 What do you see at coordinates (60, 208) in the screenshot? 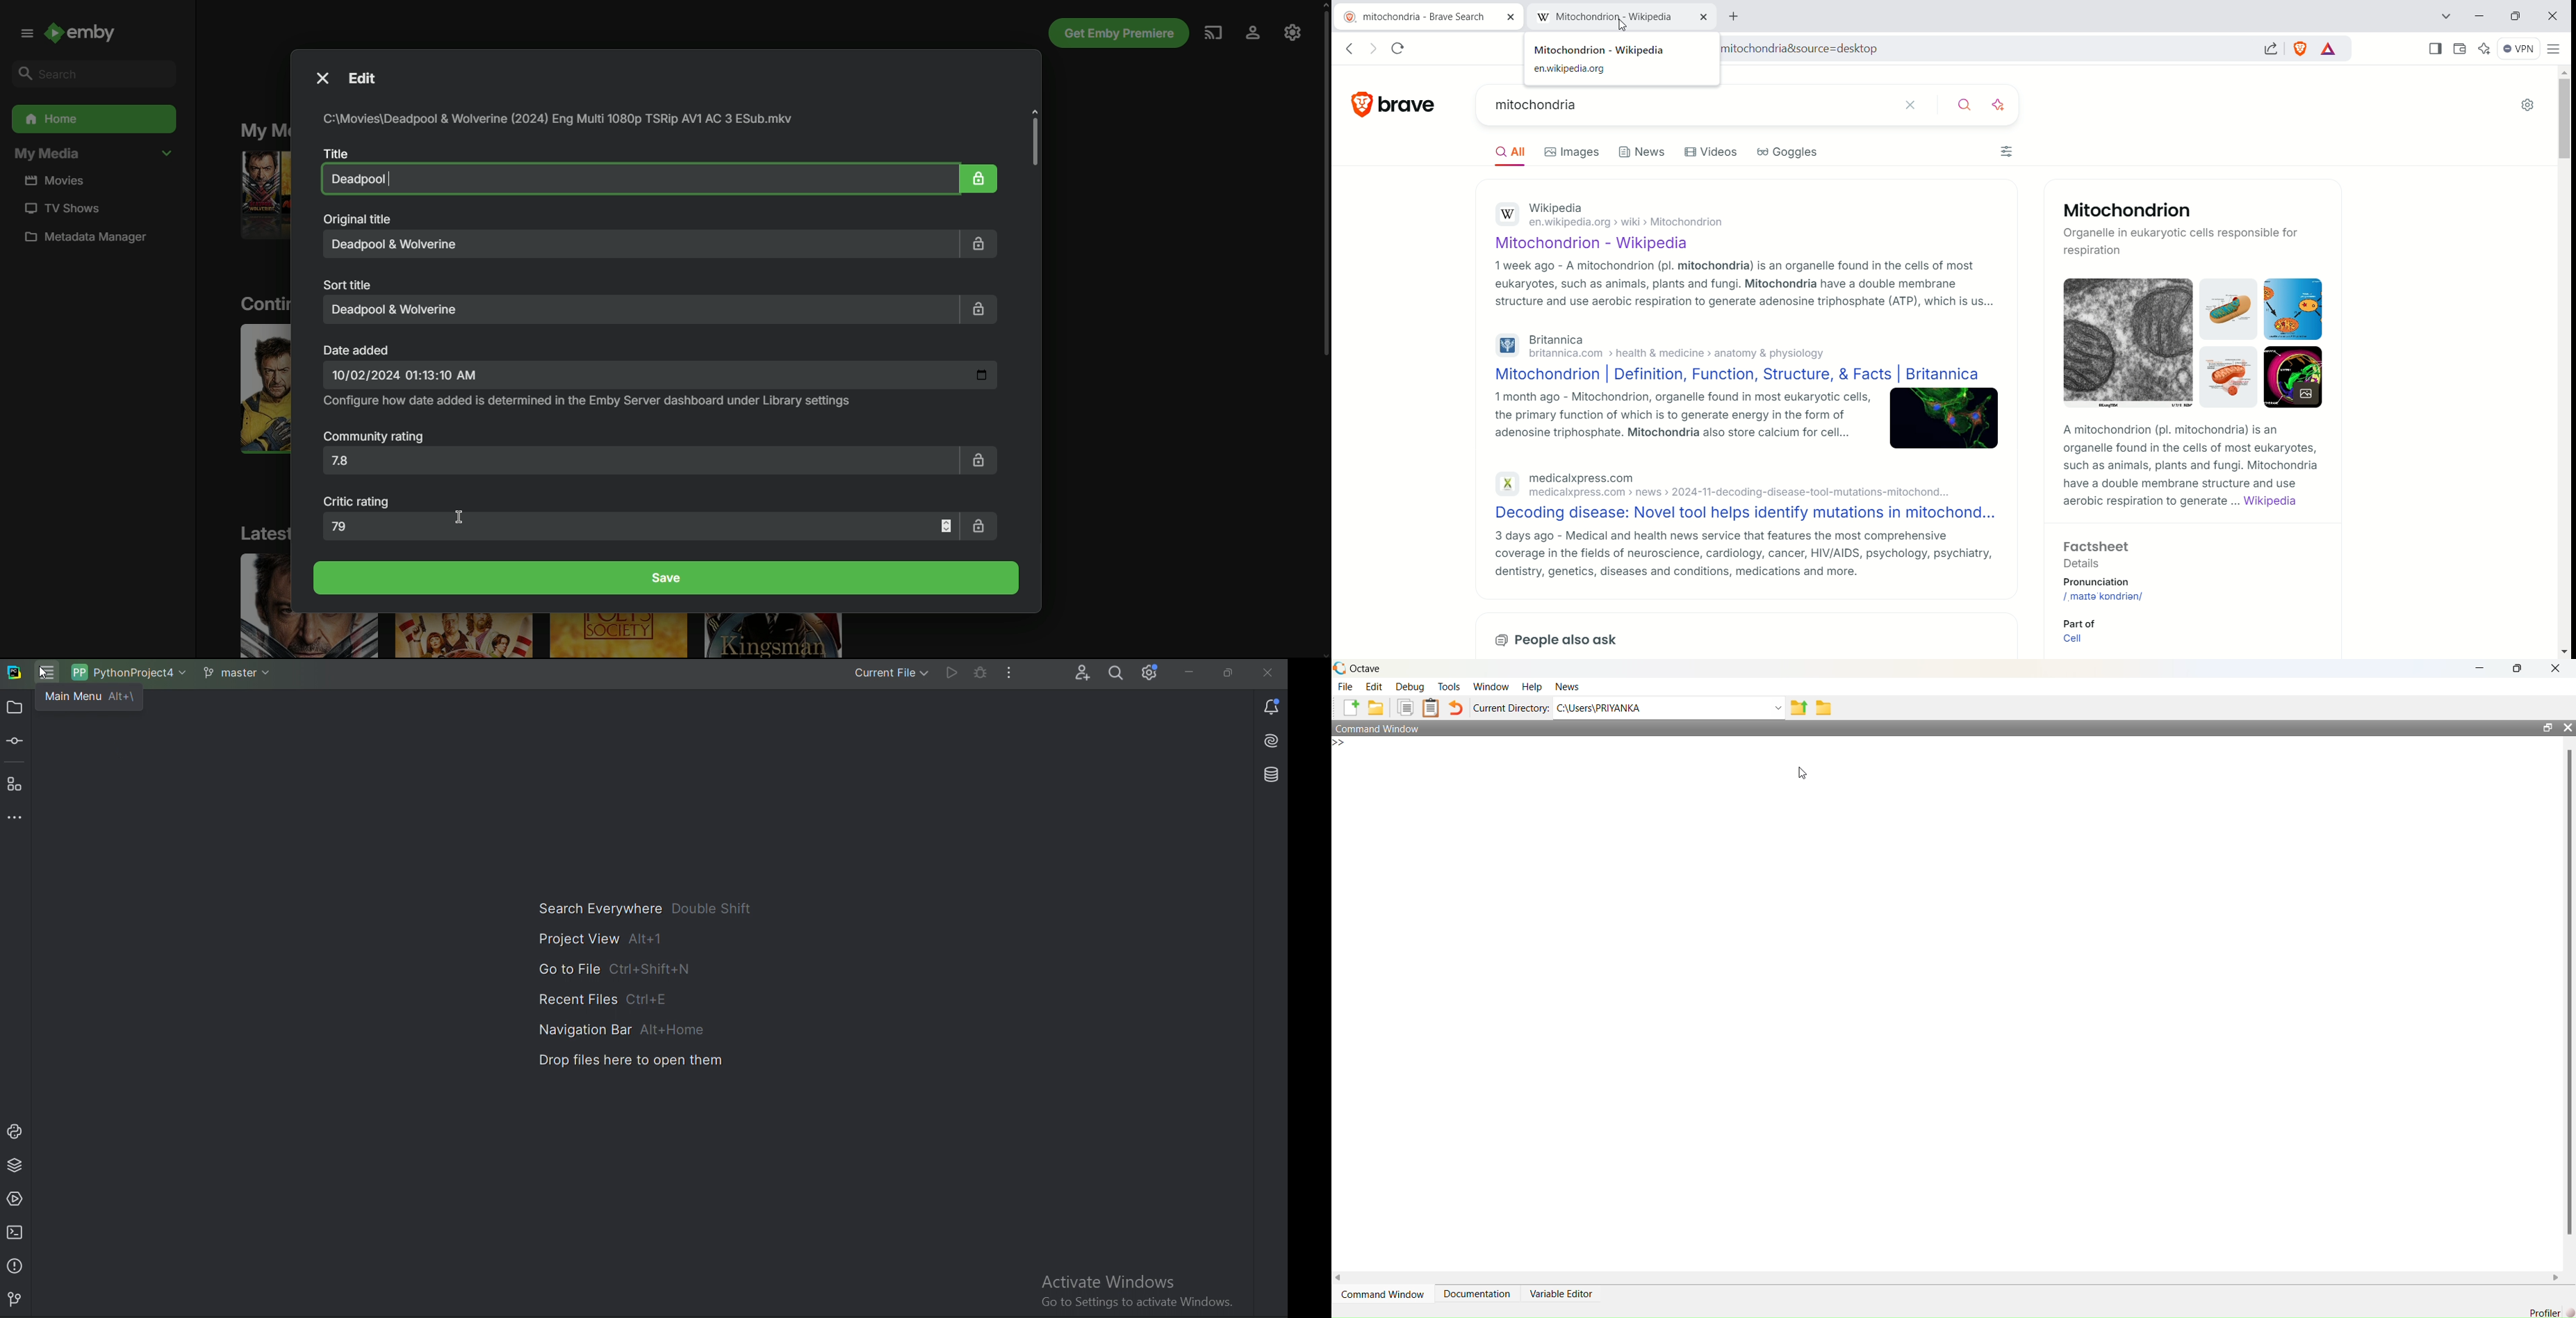
I see `TV Shows` at bounding box center [60, 208].